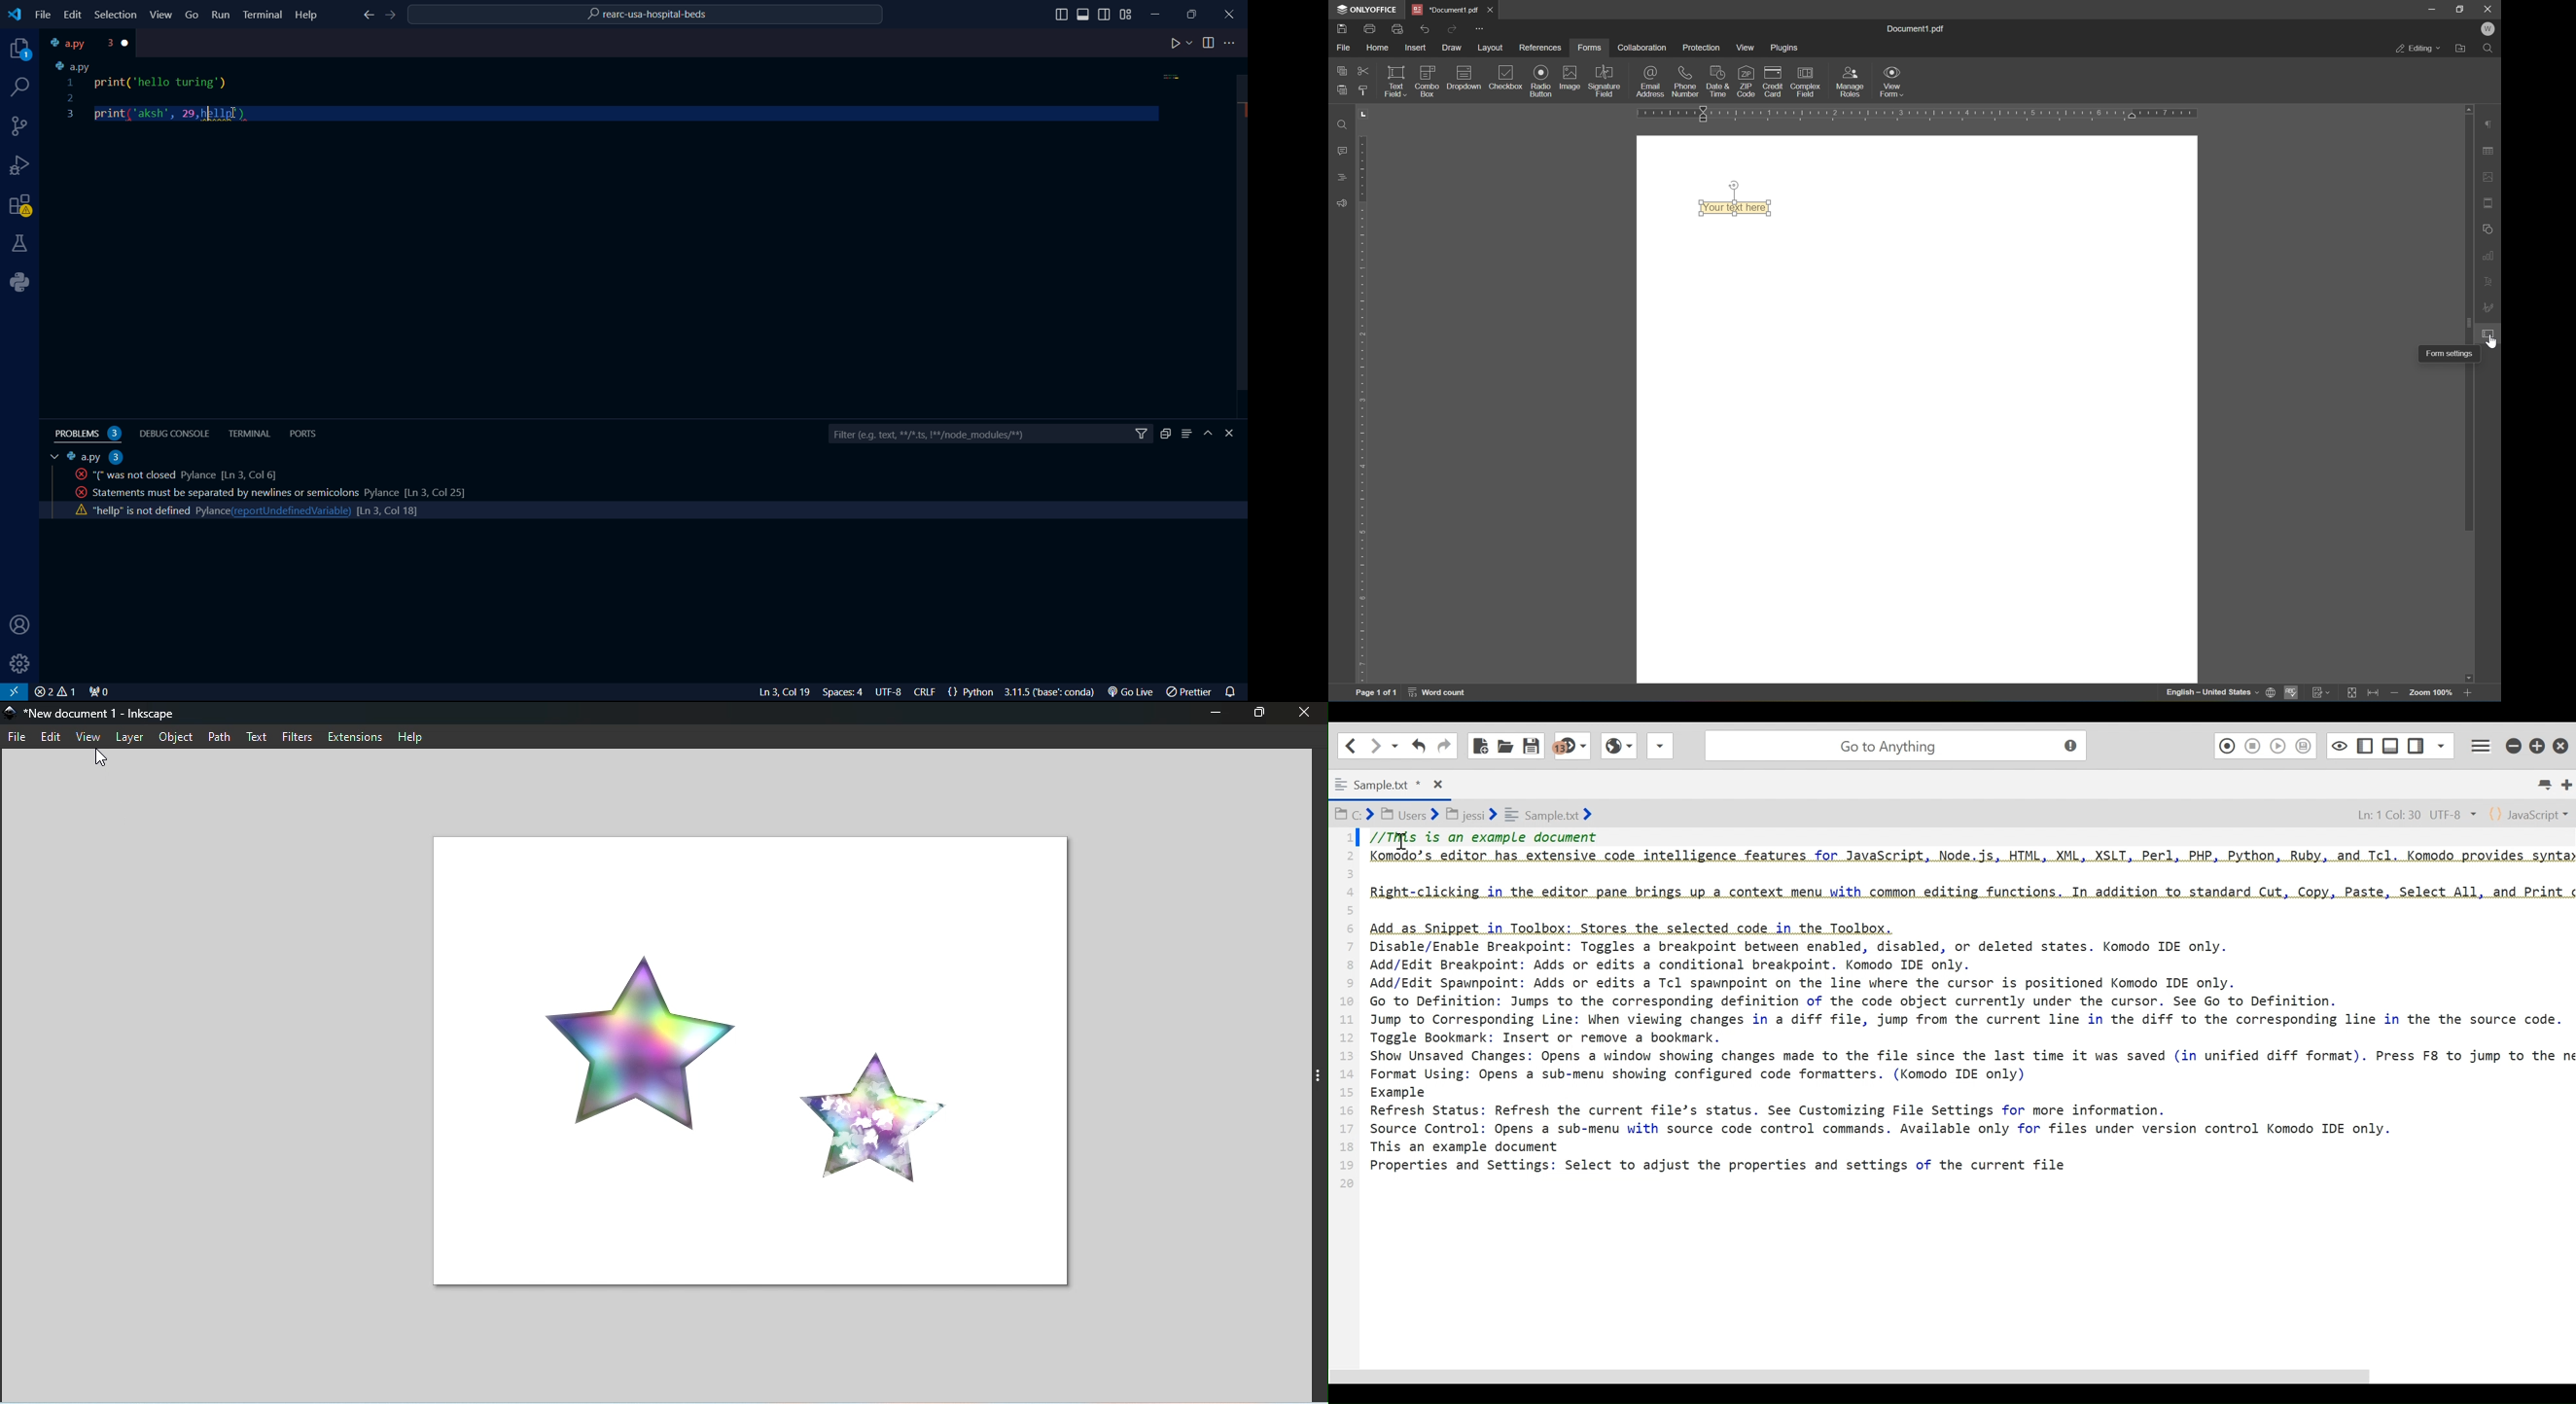  I want to click on Current Tab, so click(1387, 783).